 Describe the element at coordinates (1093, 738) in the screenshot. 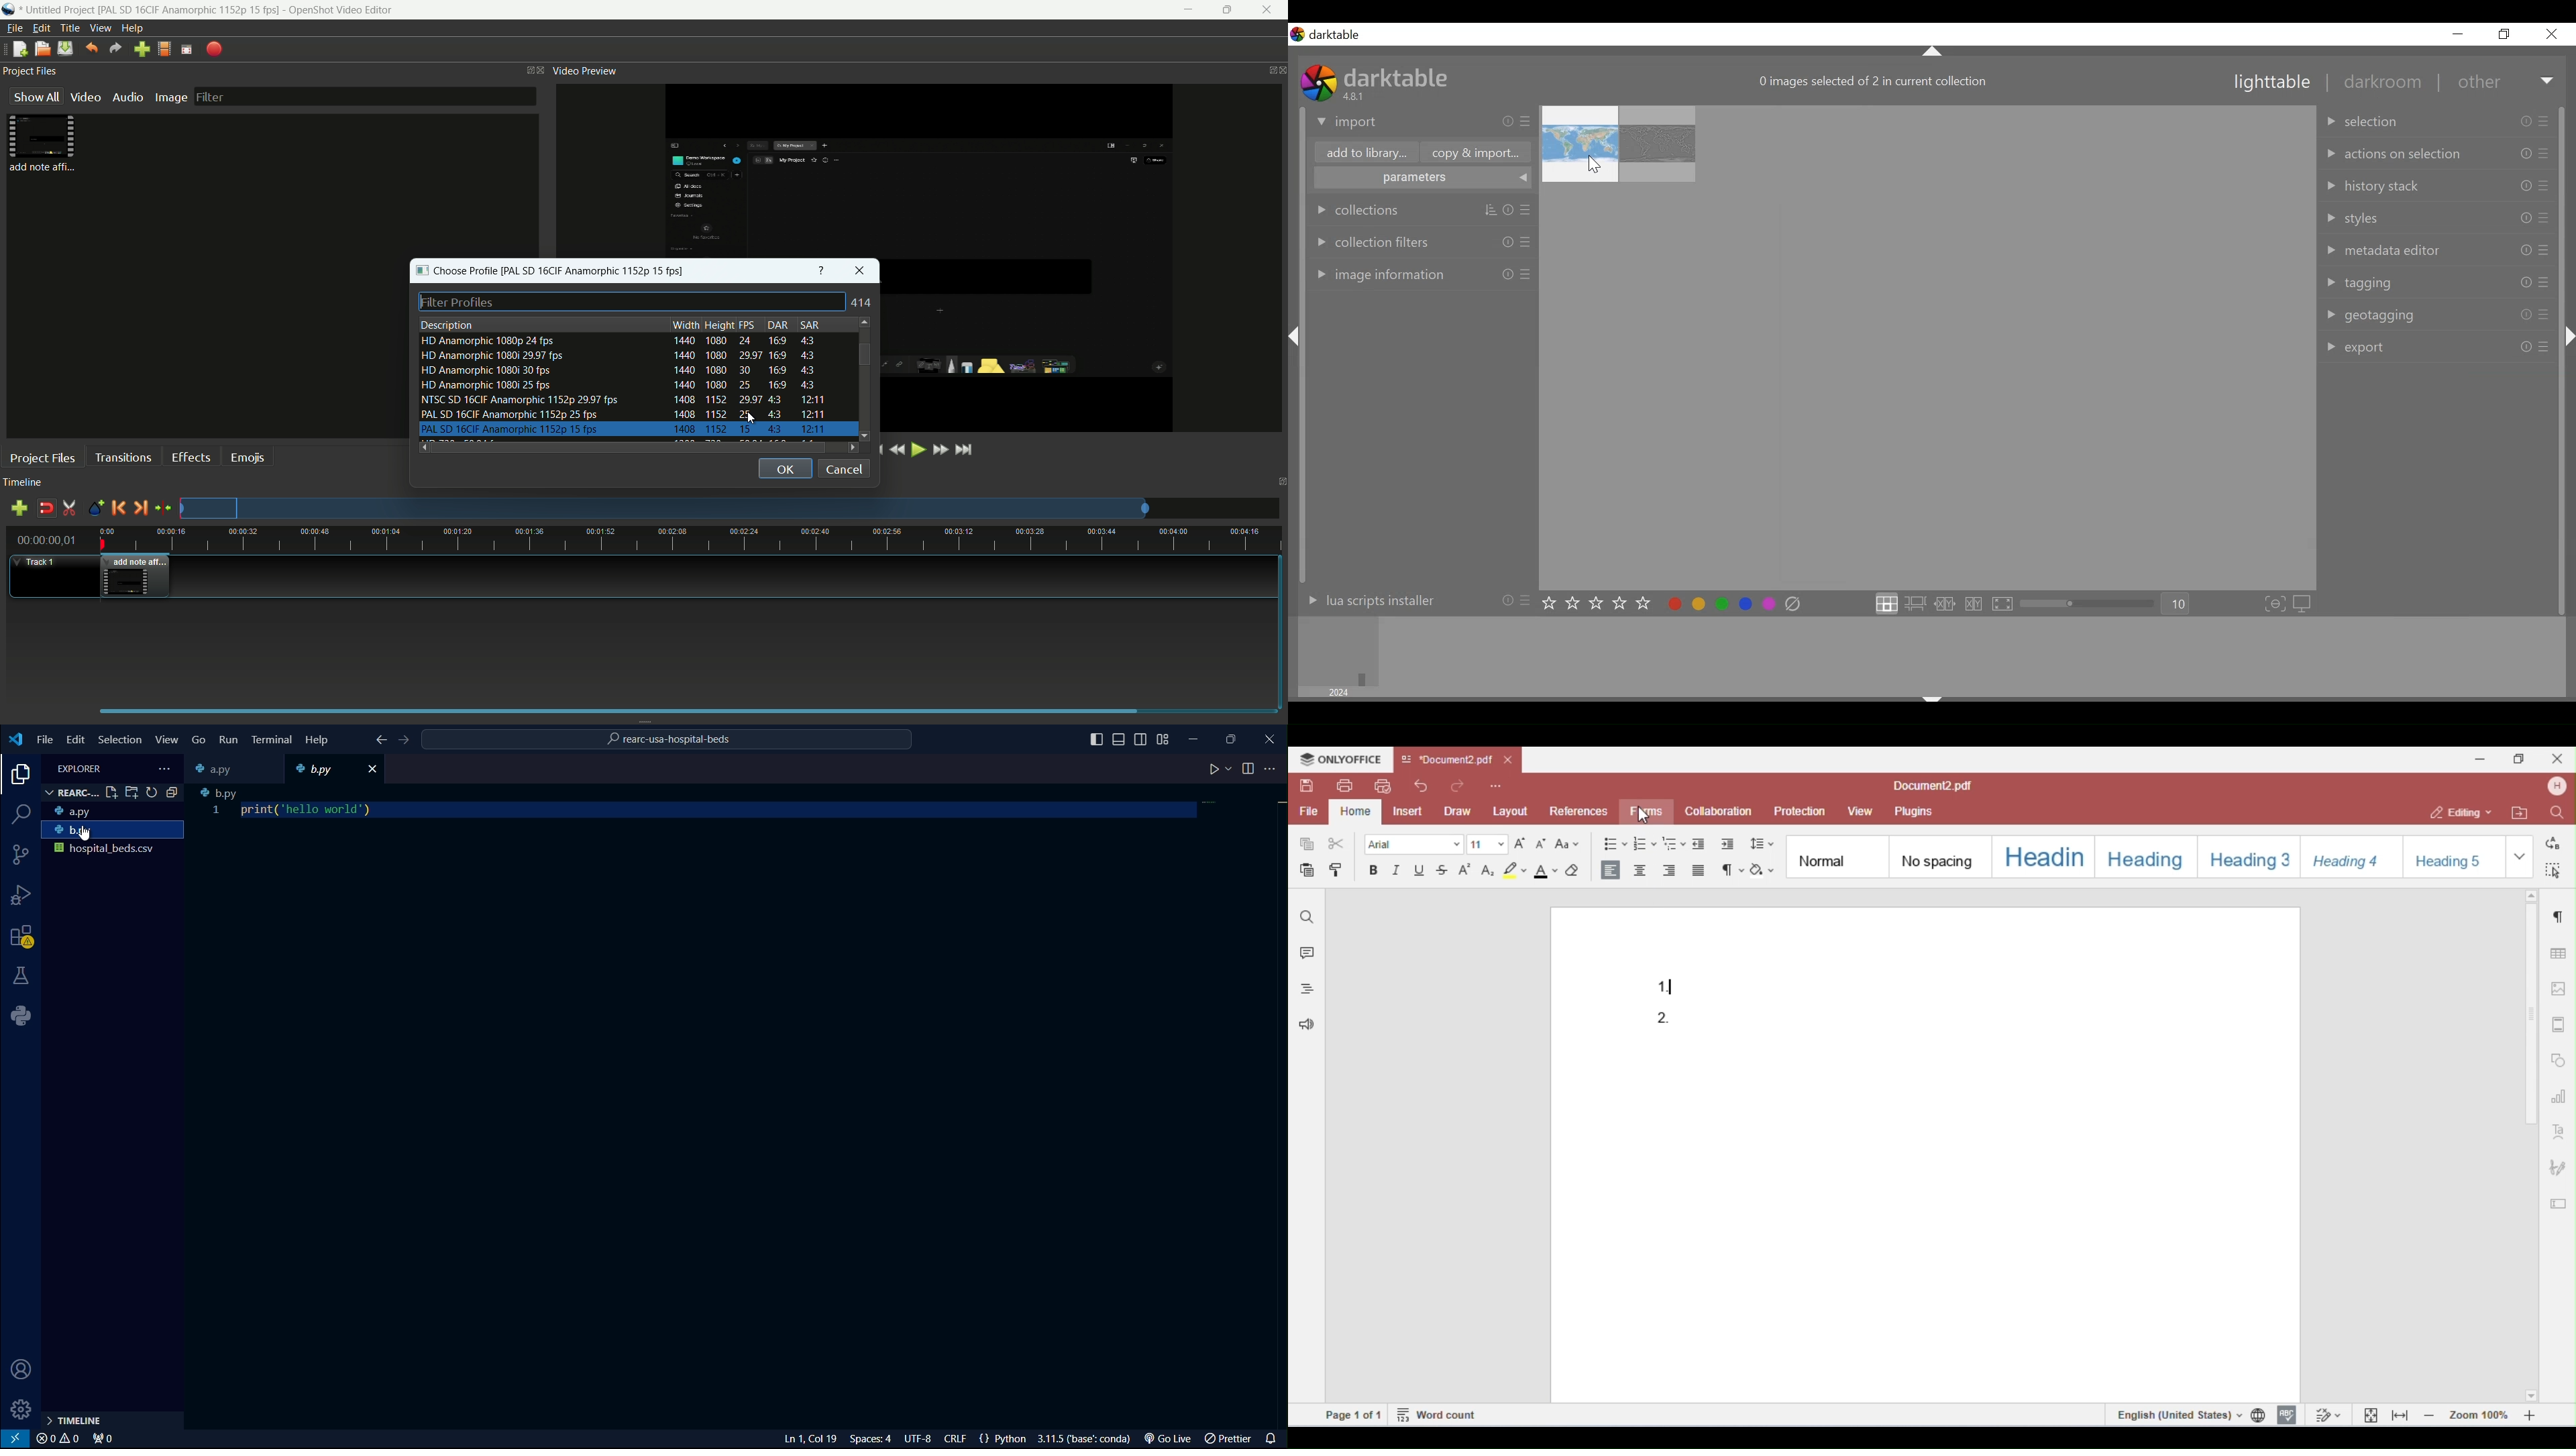

I see `toggle primary sidebar` at that location.